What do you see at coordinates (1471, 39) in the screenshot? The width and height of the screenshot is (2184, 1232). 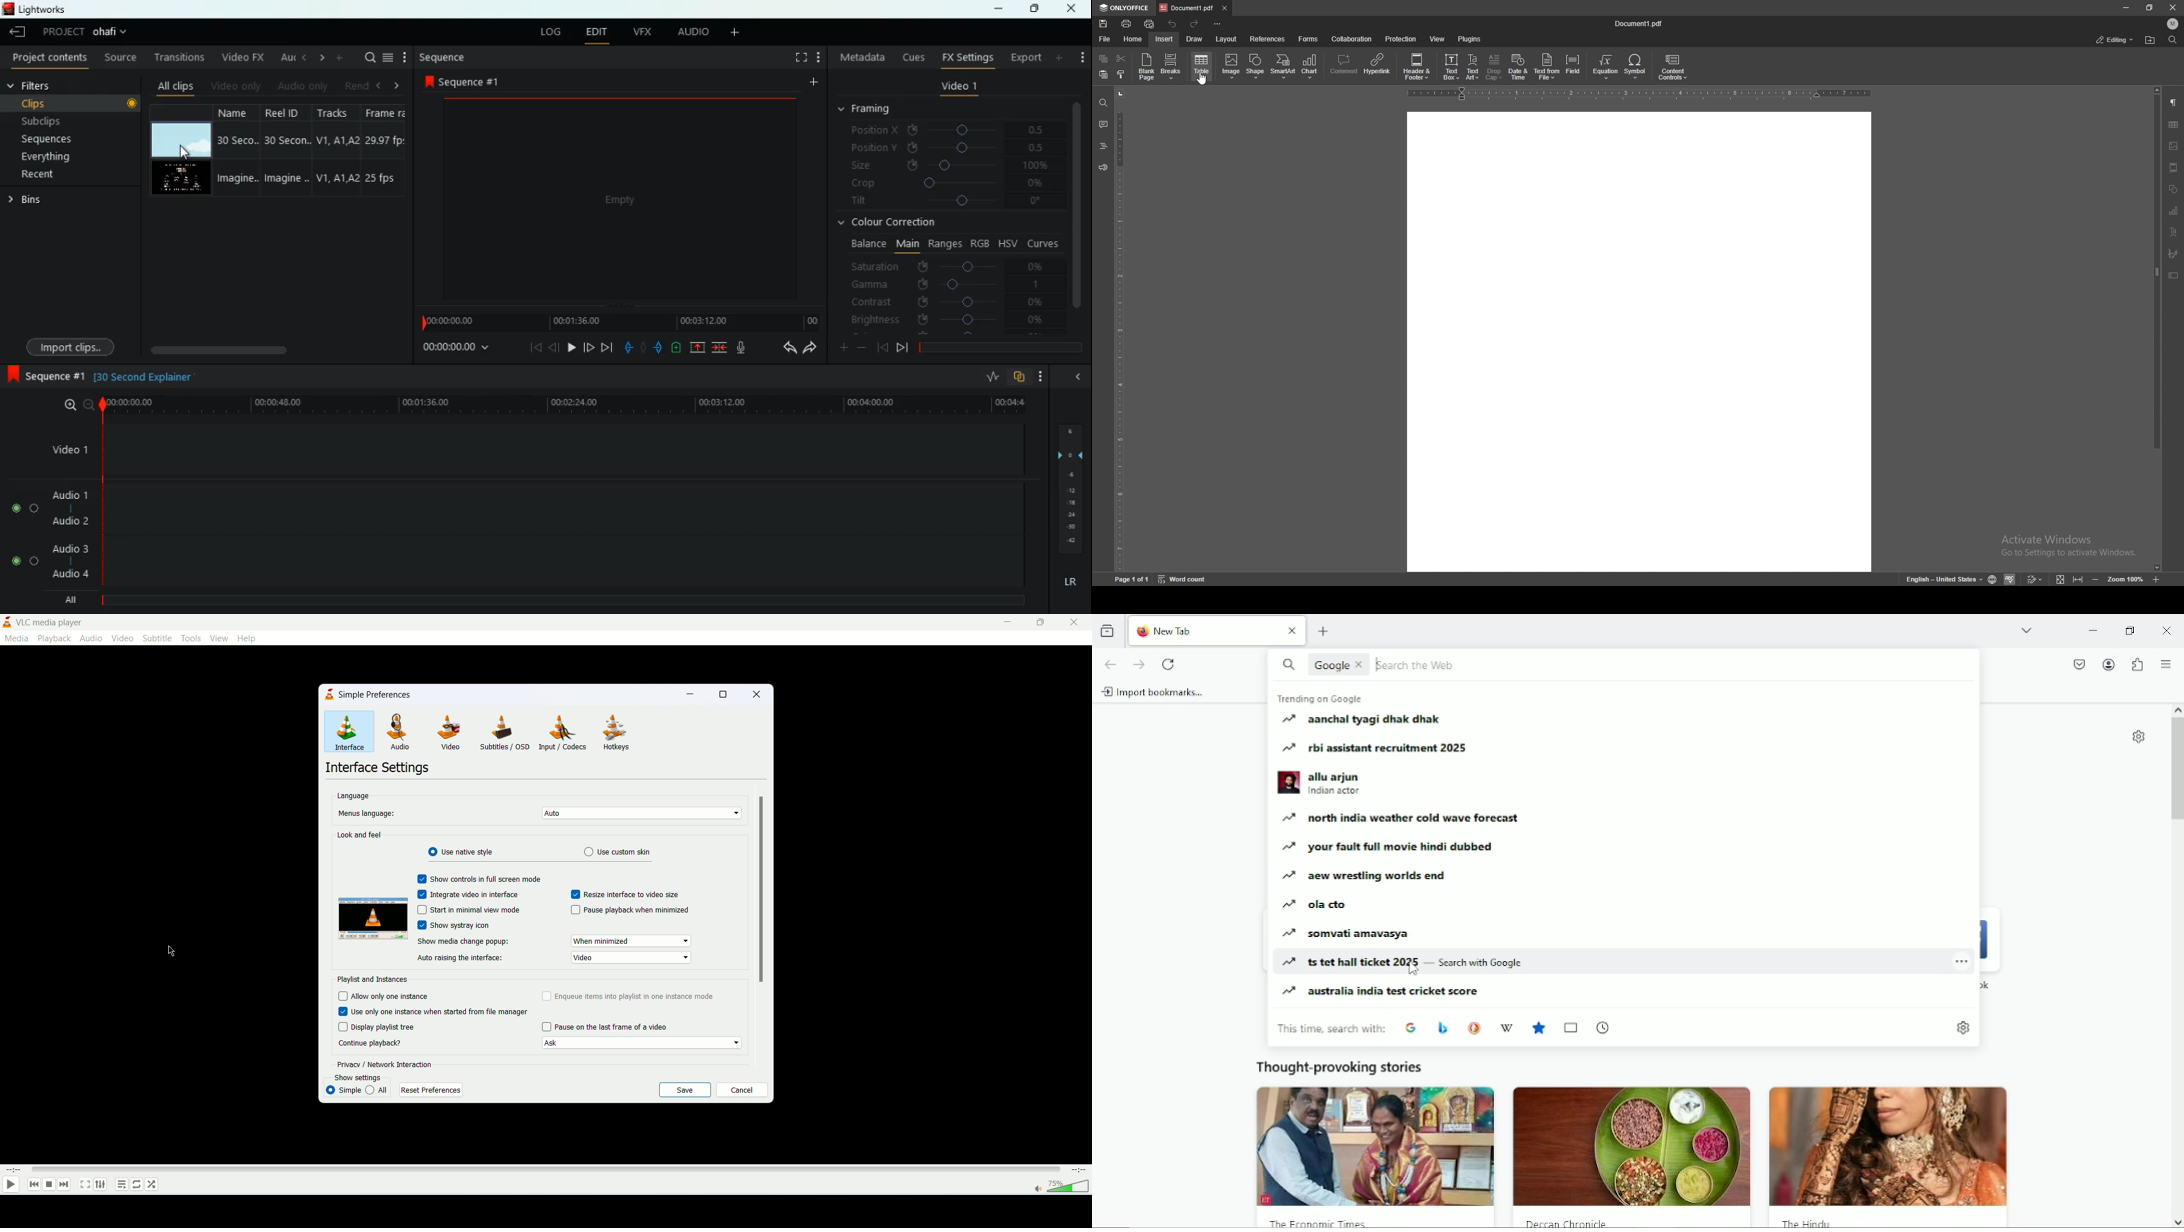 I see `plugins` at bounding box center [1471, 39].